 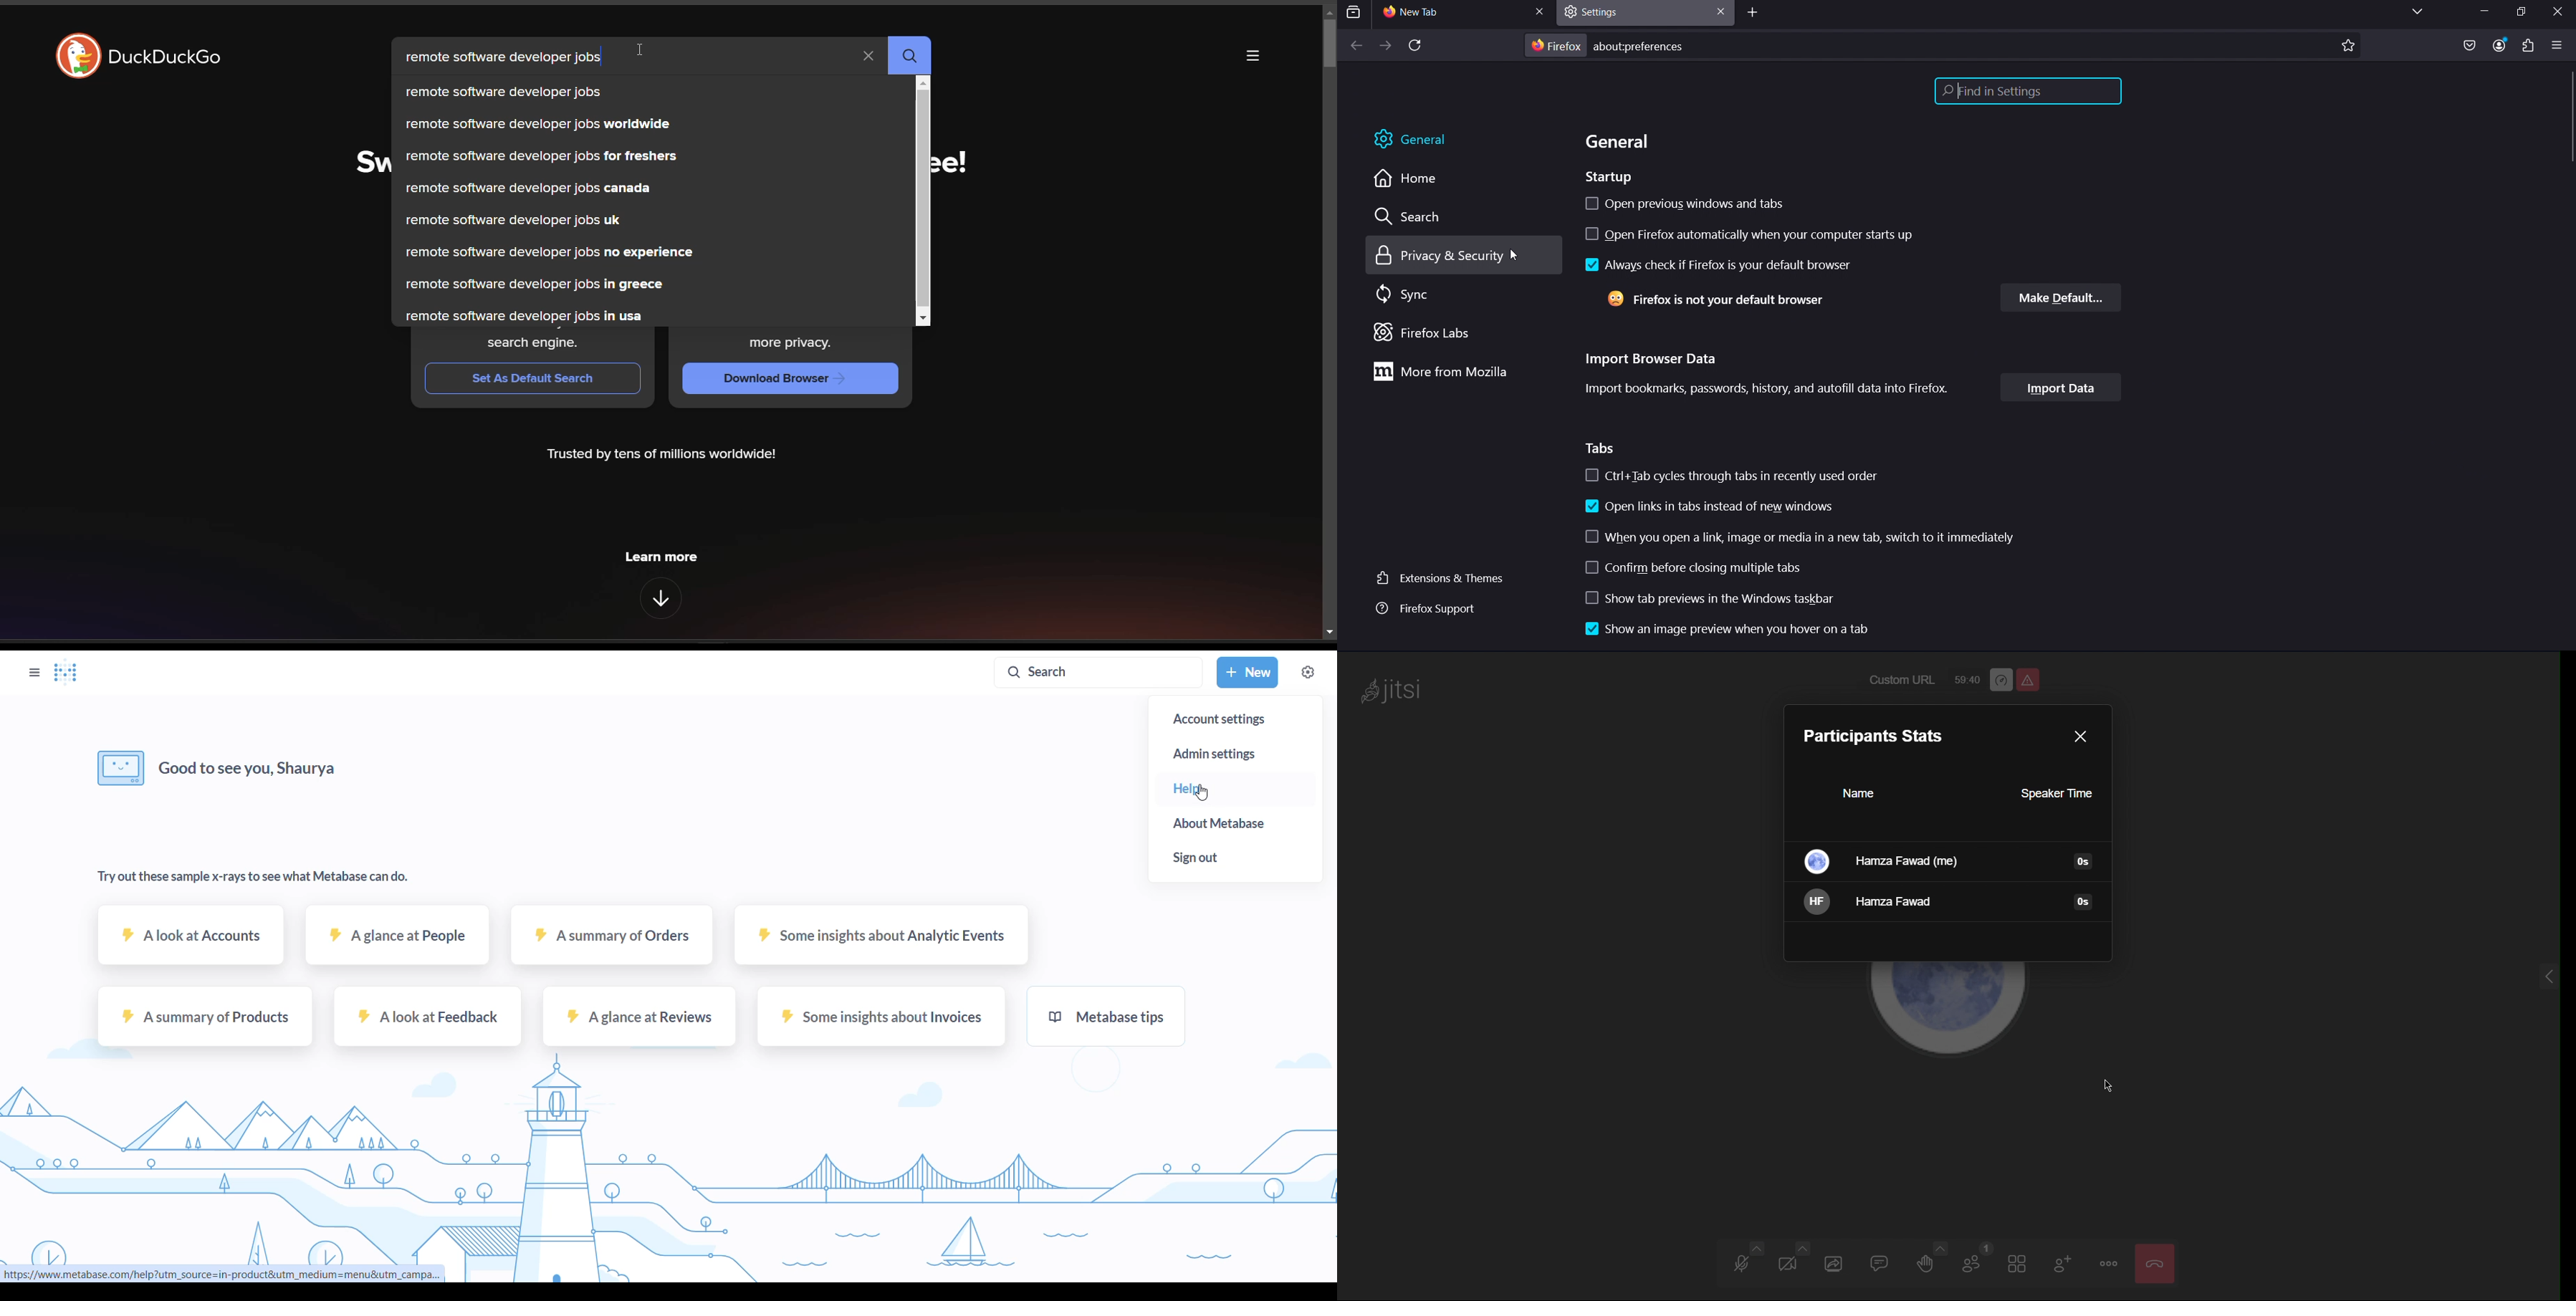 What do you see at coordinates (562, 251) in the screenshot?
I see `remote software developer jobs no experience` at bounding box center [562, 251].